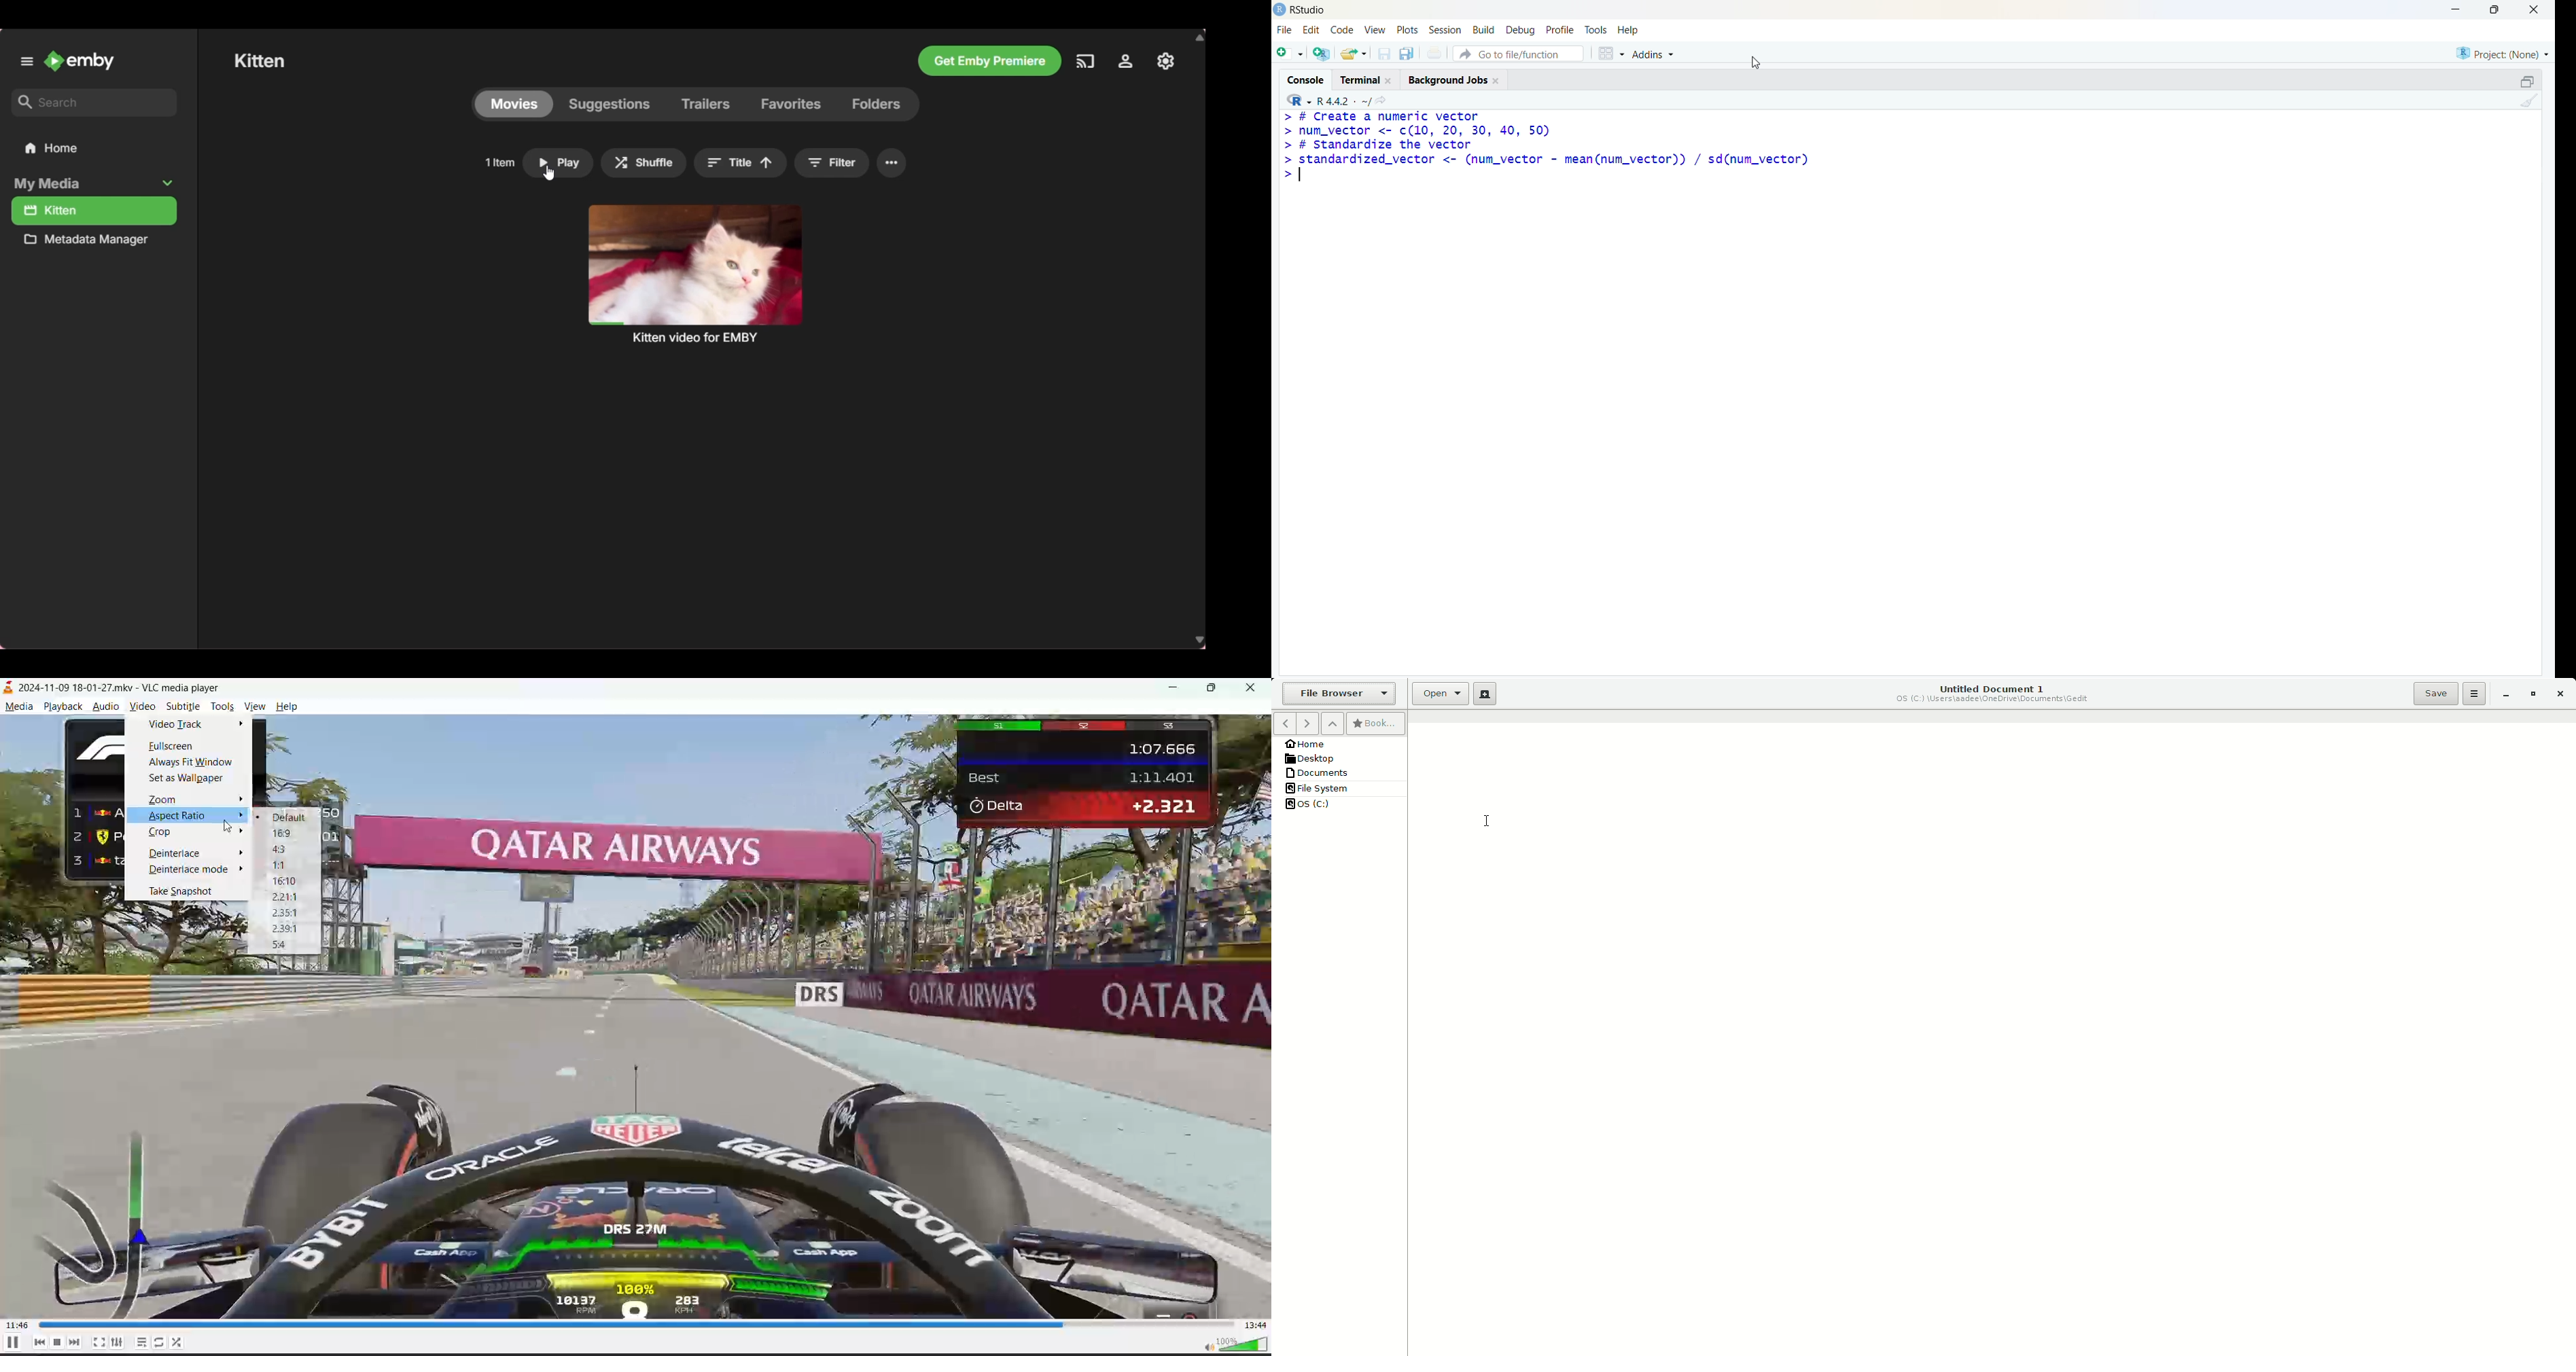 Image resolution: width=2576 pixels, height=1372 pixels. Describe the element at coordinates (1384, 53) in the screenshot. I see `save` at that location.